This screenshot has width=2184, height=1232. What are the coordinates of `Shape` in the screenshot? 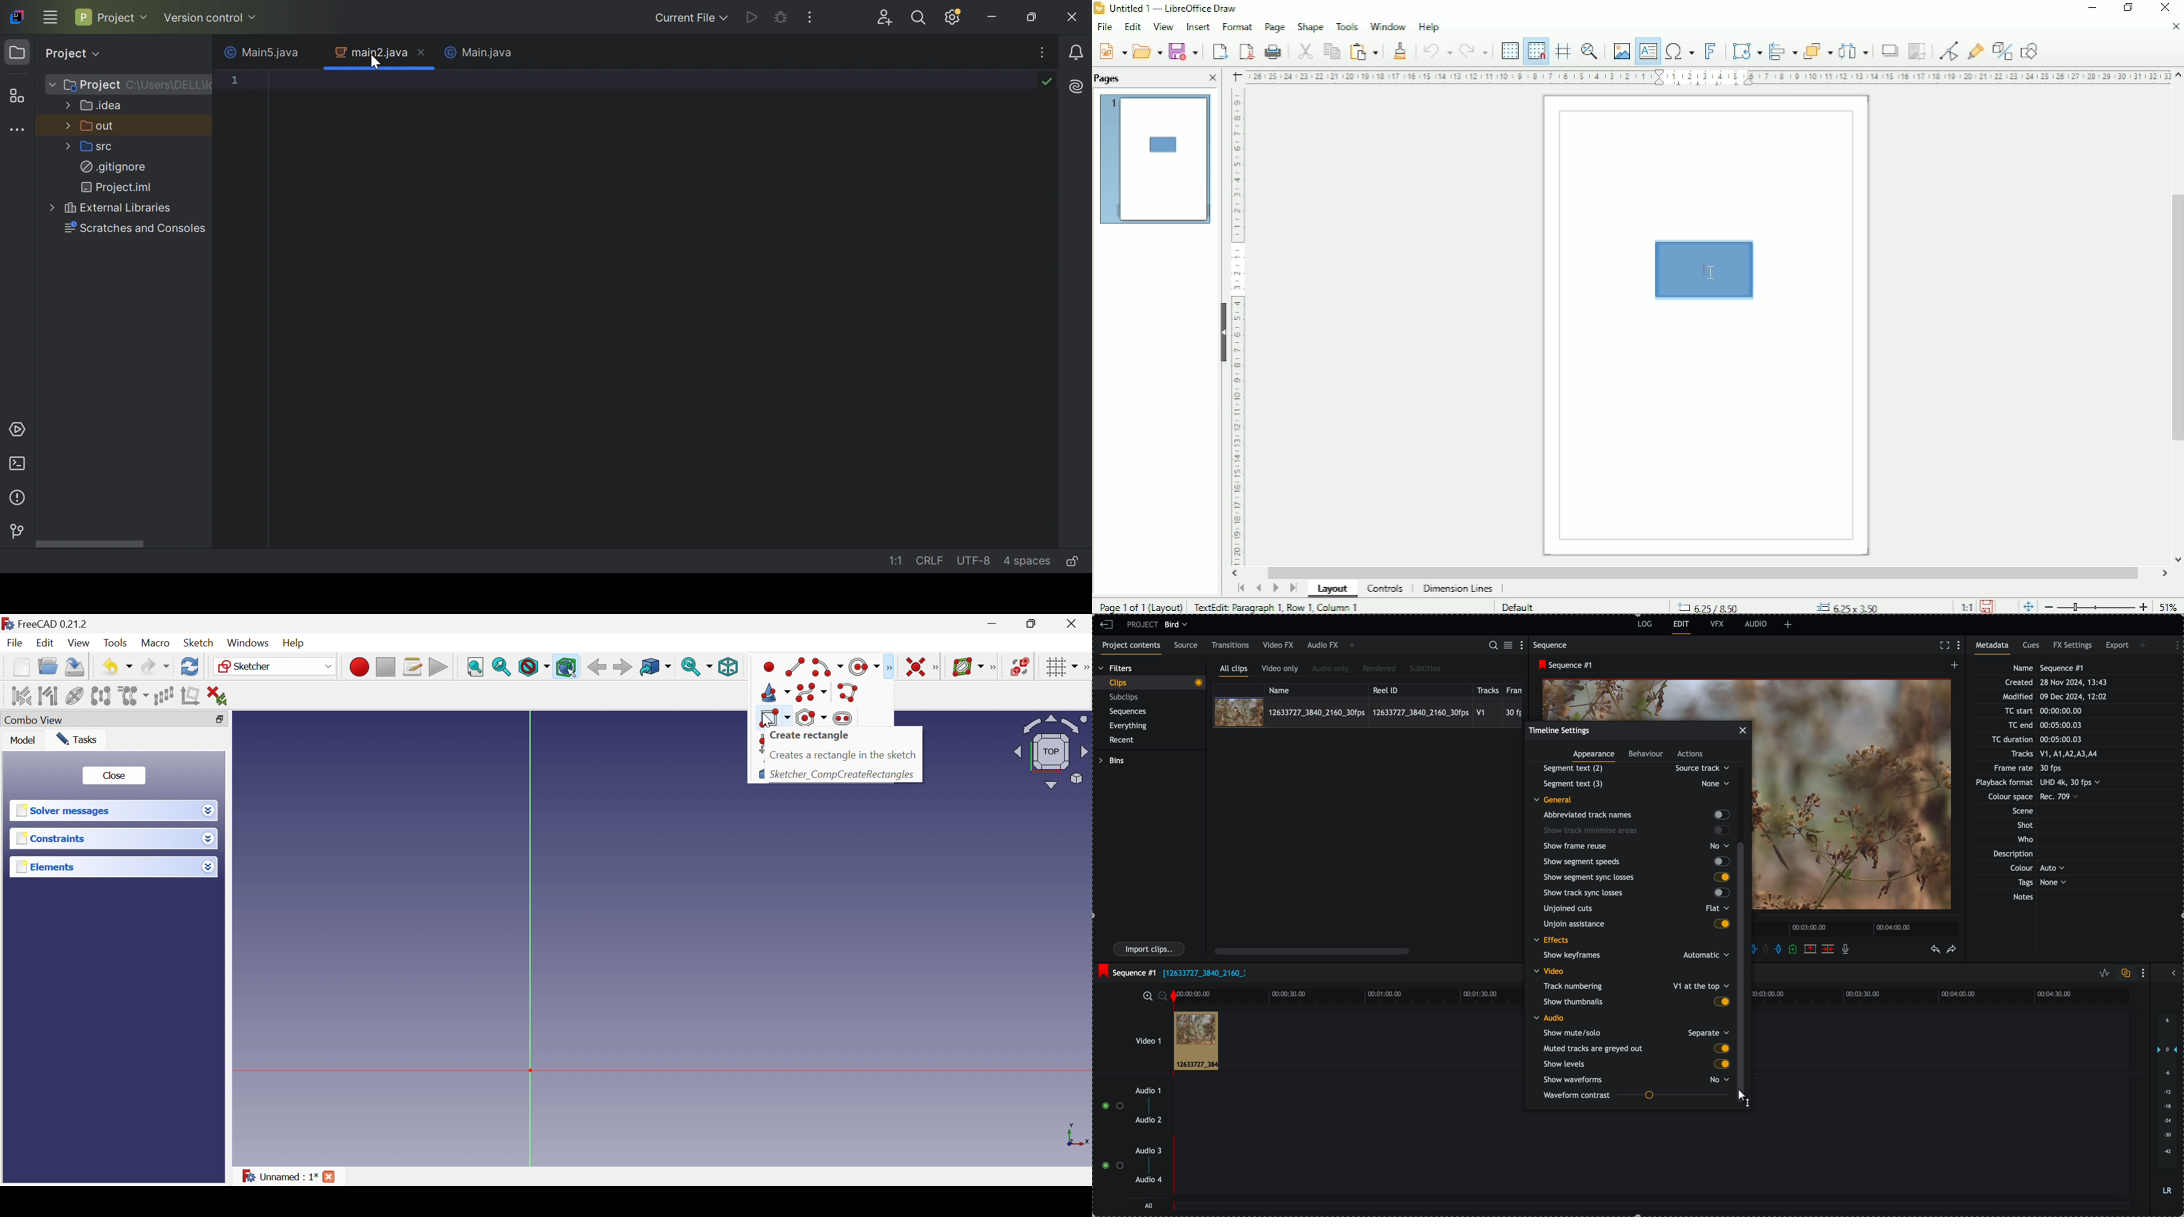 It's located at (1309, 26).